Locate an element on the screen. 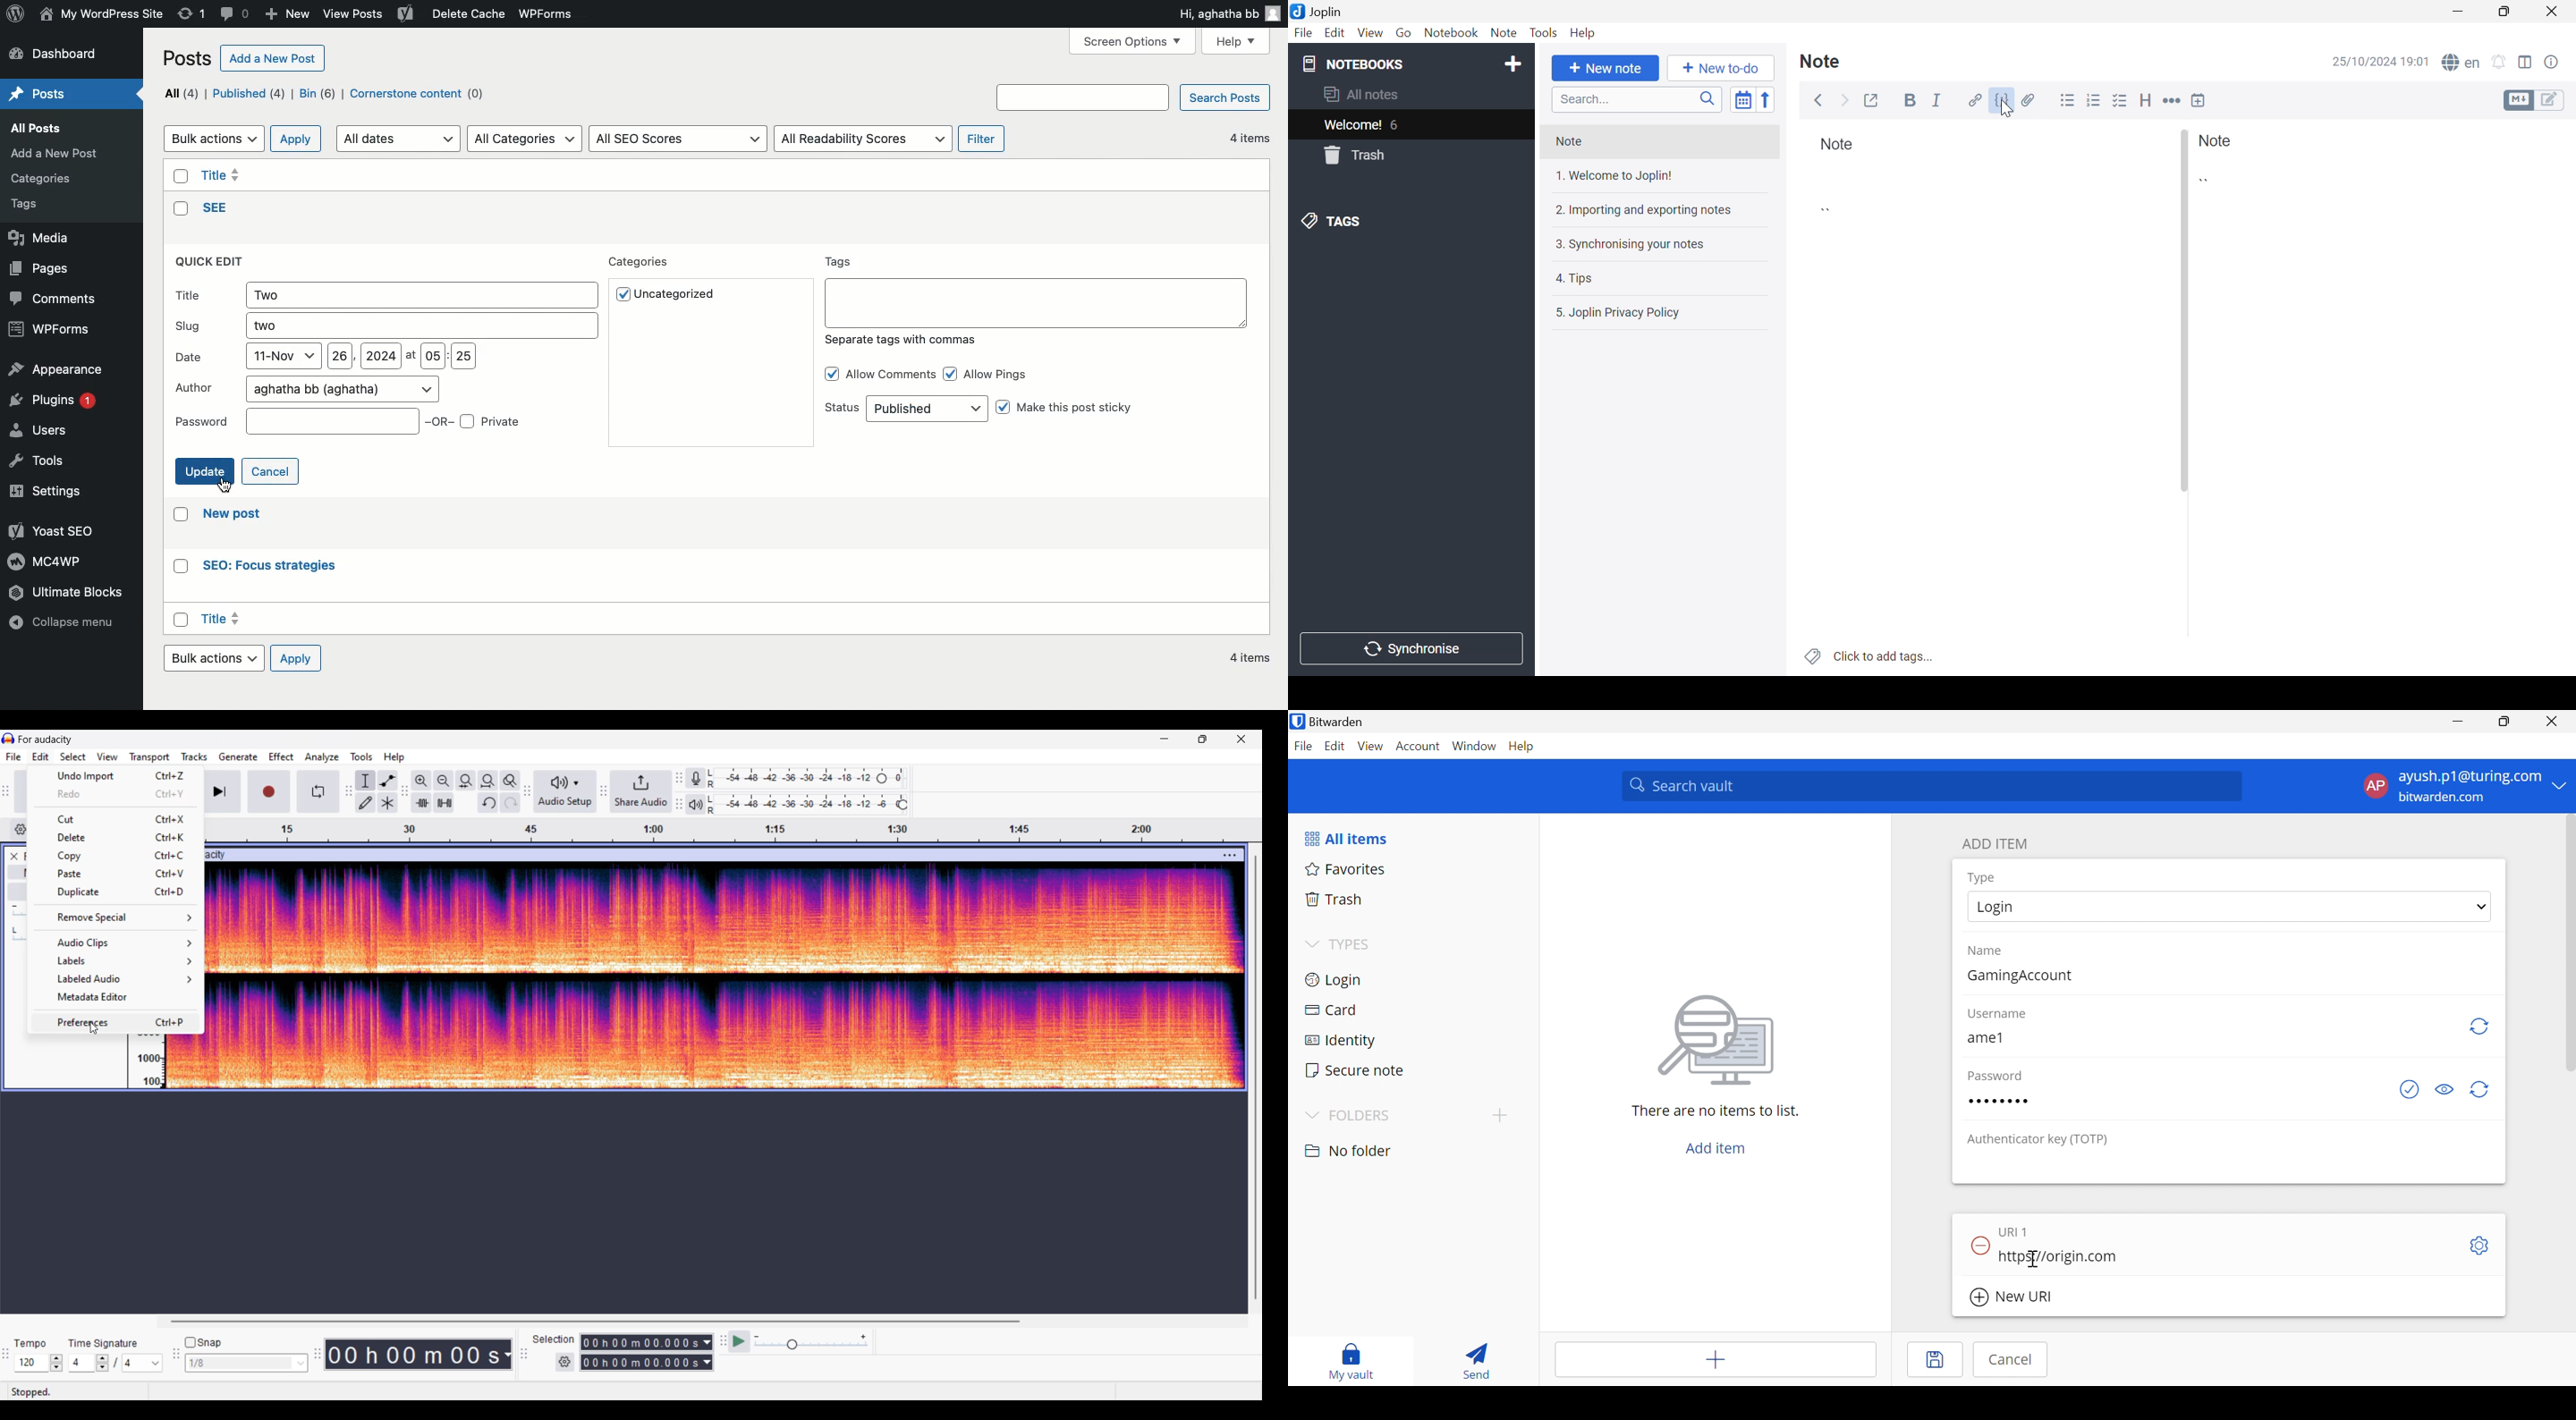  Close is located at coordinates (2556, 11).